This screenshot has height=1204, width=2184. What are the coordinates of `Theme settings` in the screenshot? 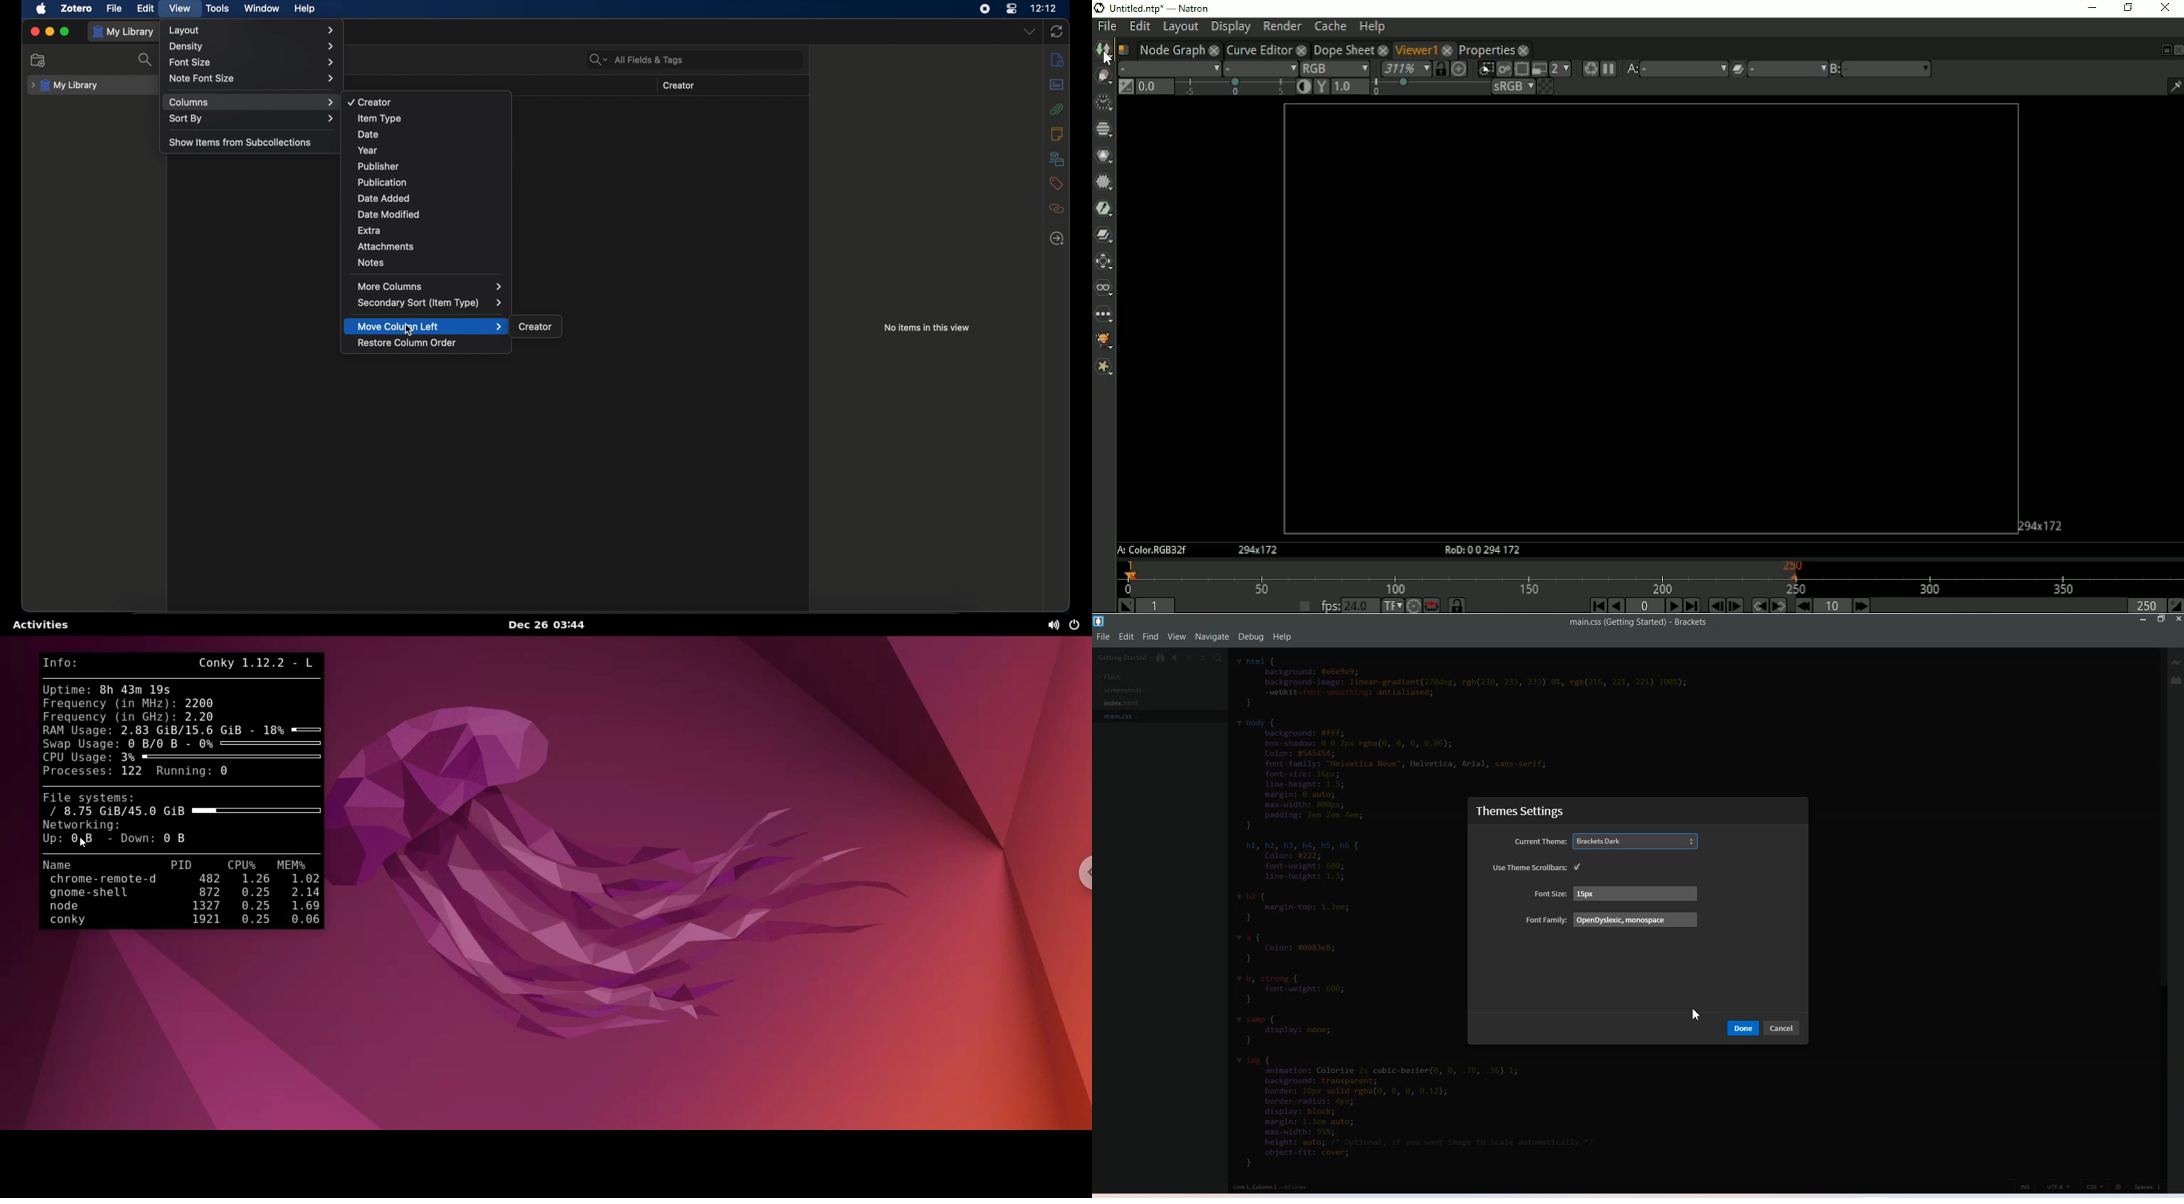 It's located at (1520, 811).